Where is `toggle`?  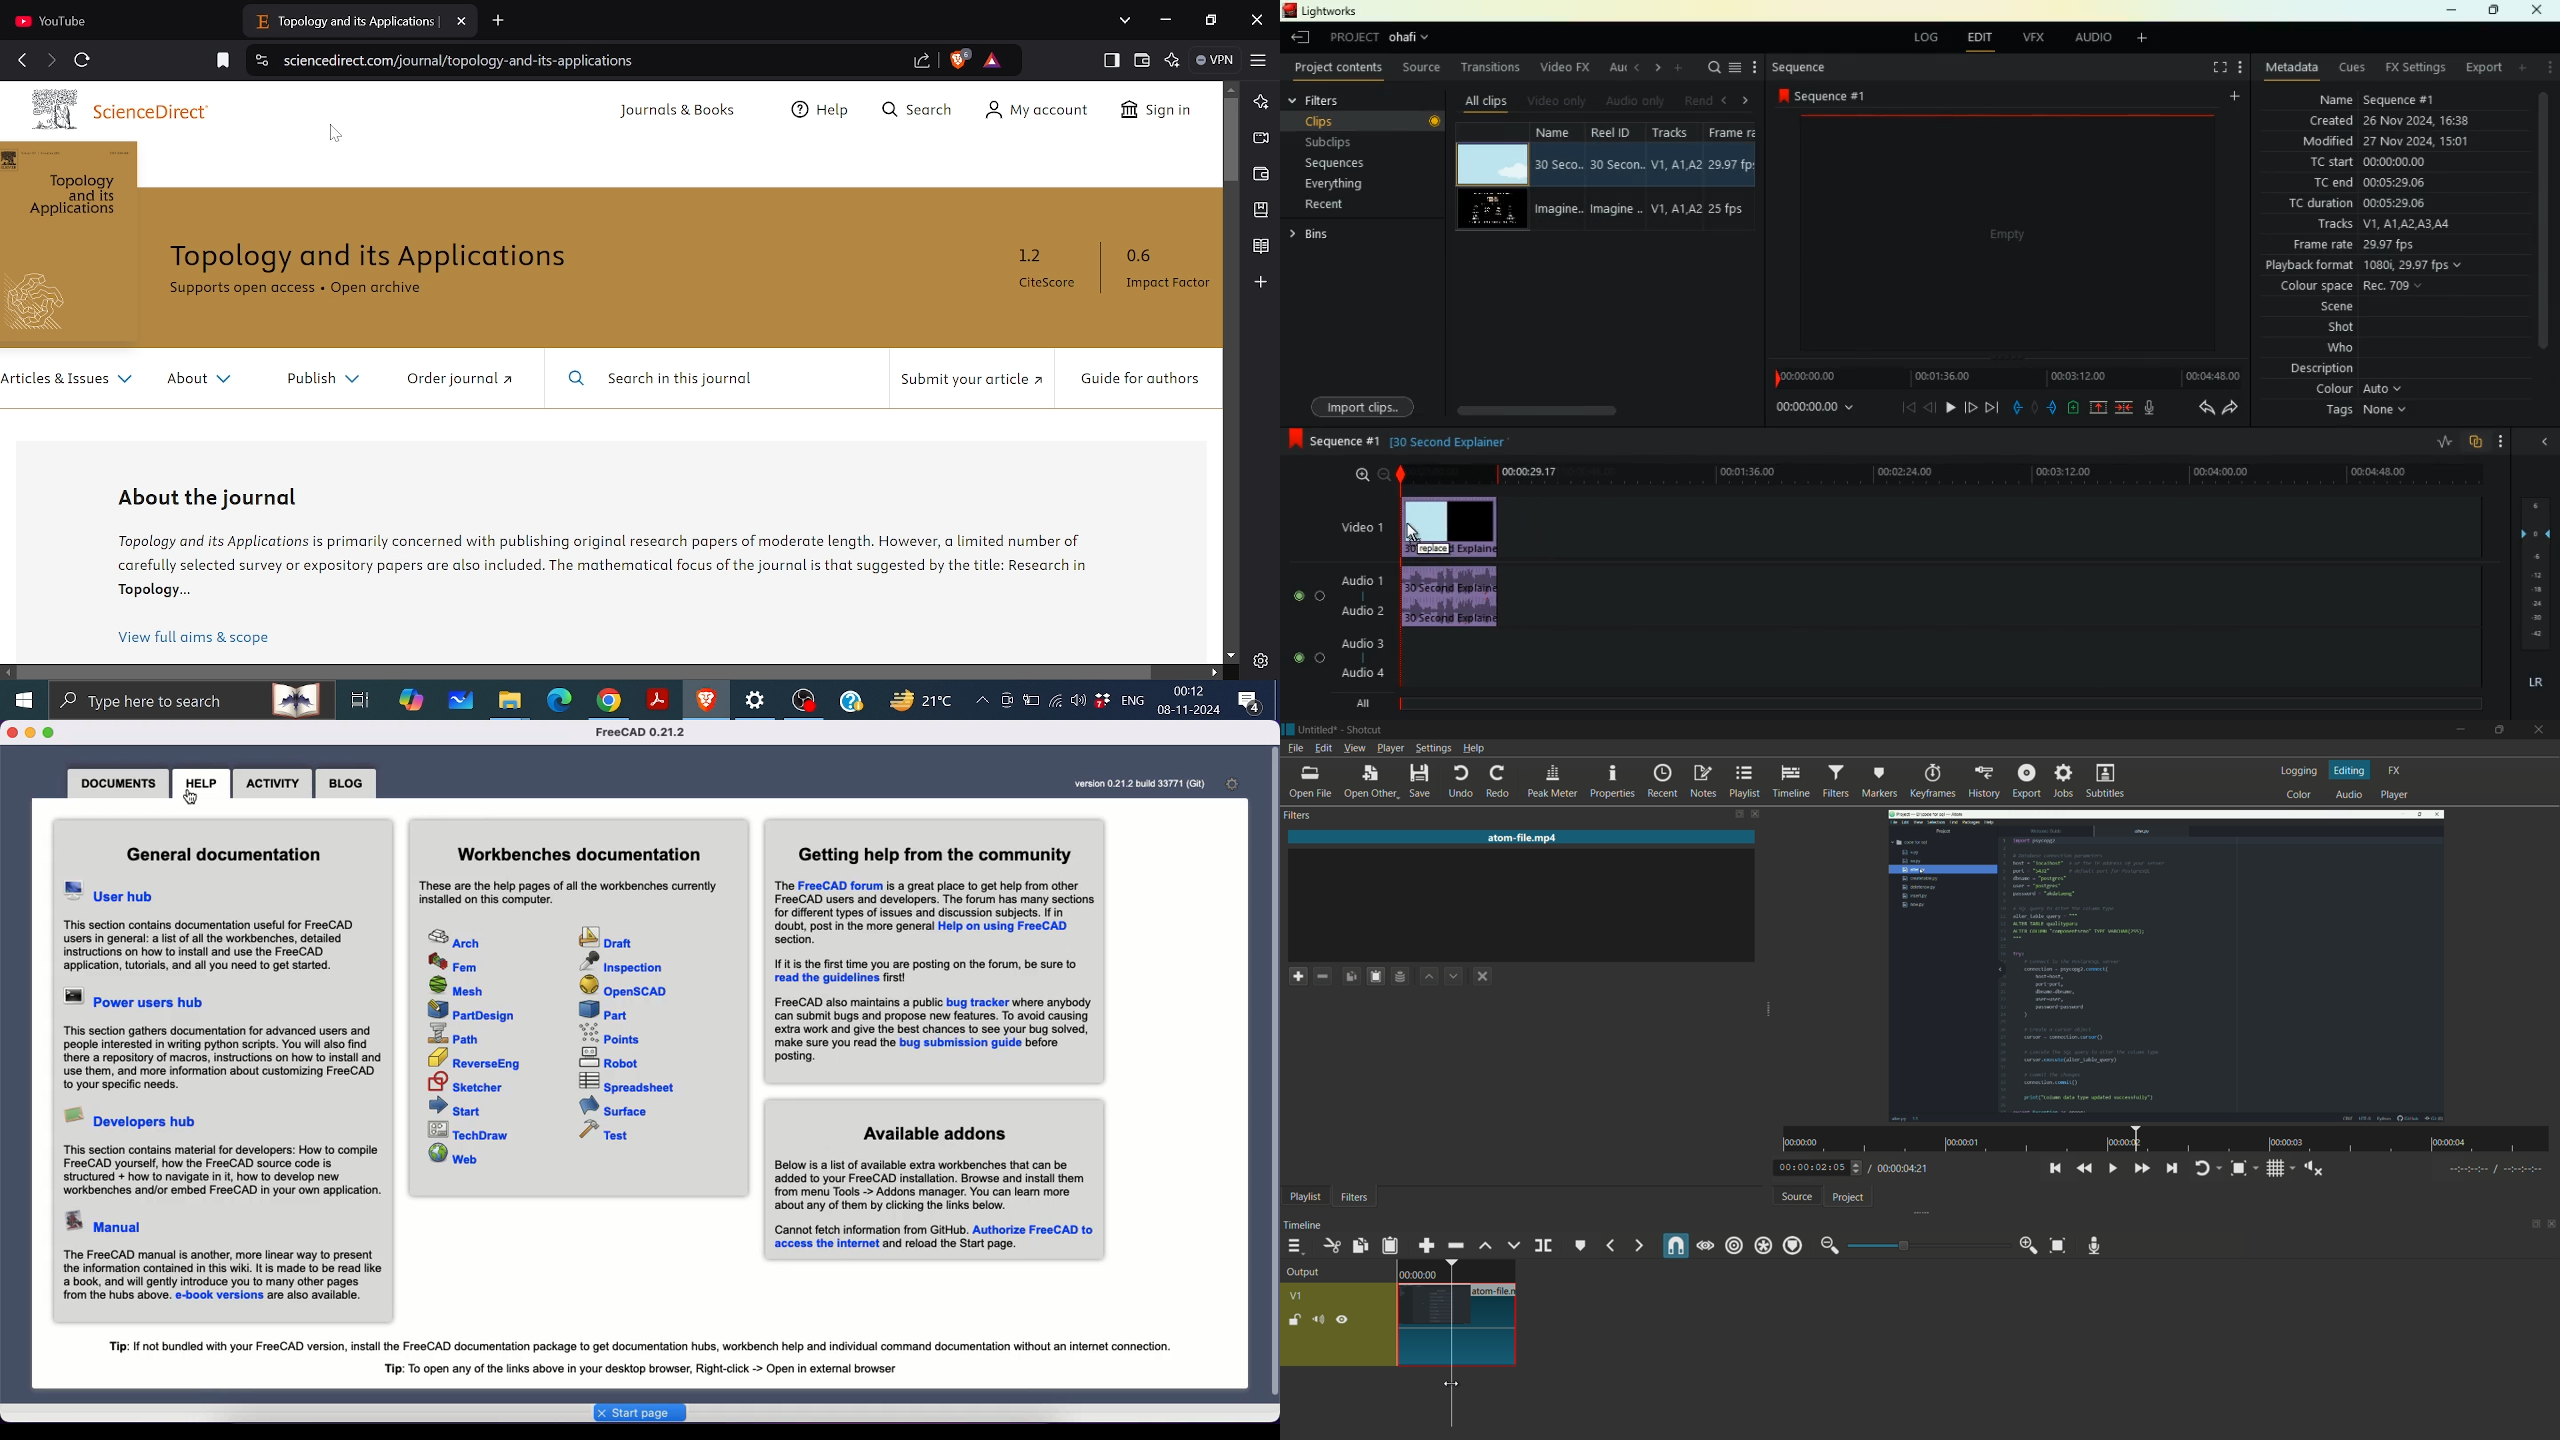
toggle is located at coordinates (1322, 596).